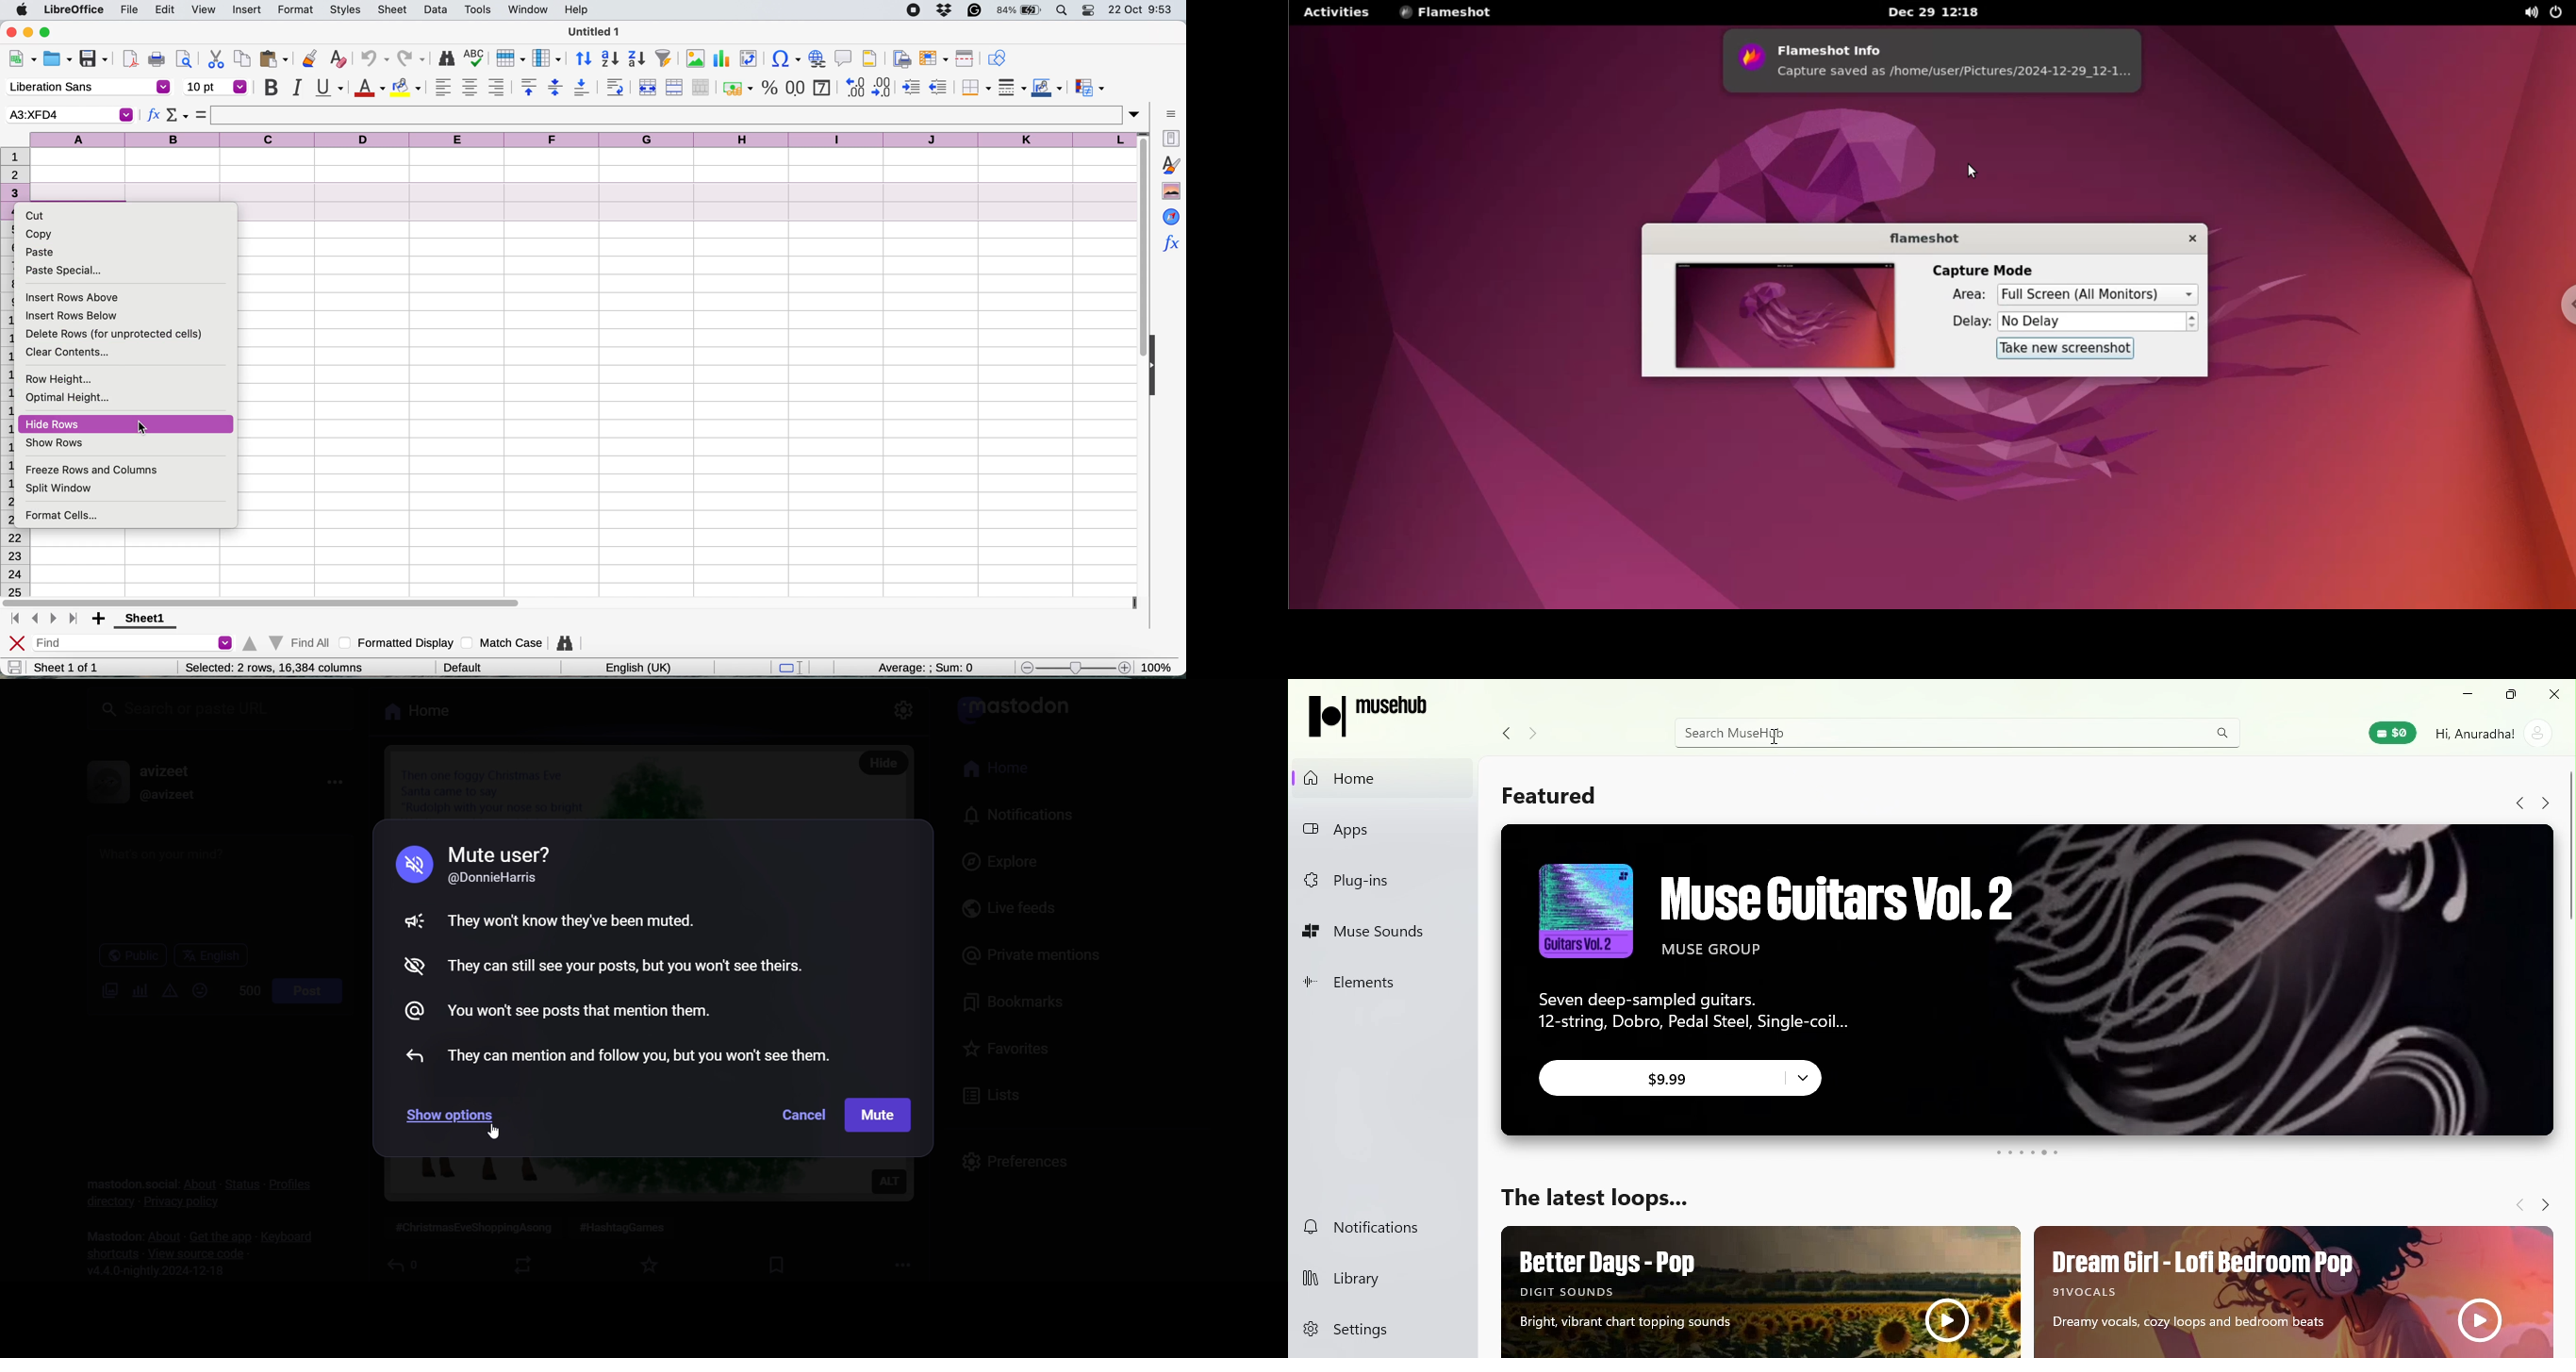 The height and width of the screenshot is (1372, 2576). Describe the element at coordinates (2515, 1203) in the screenshot. I see `Navigate forward` at that location.